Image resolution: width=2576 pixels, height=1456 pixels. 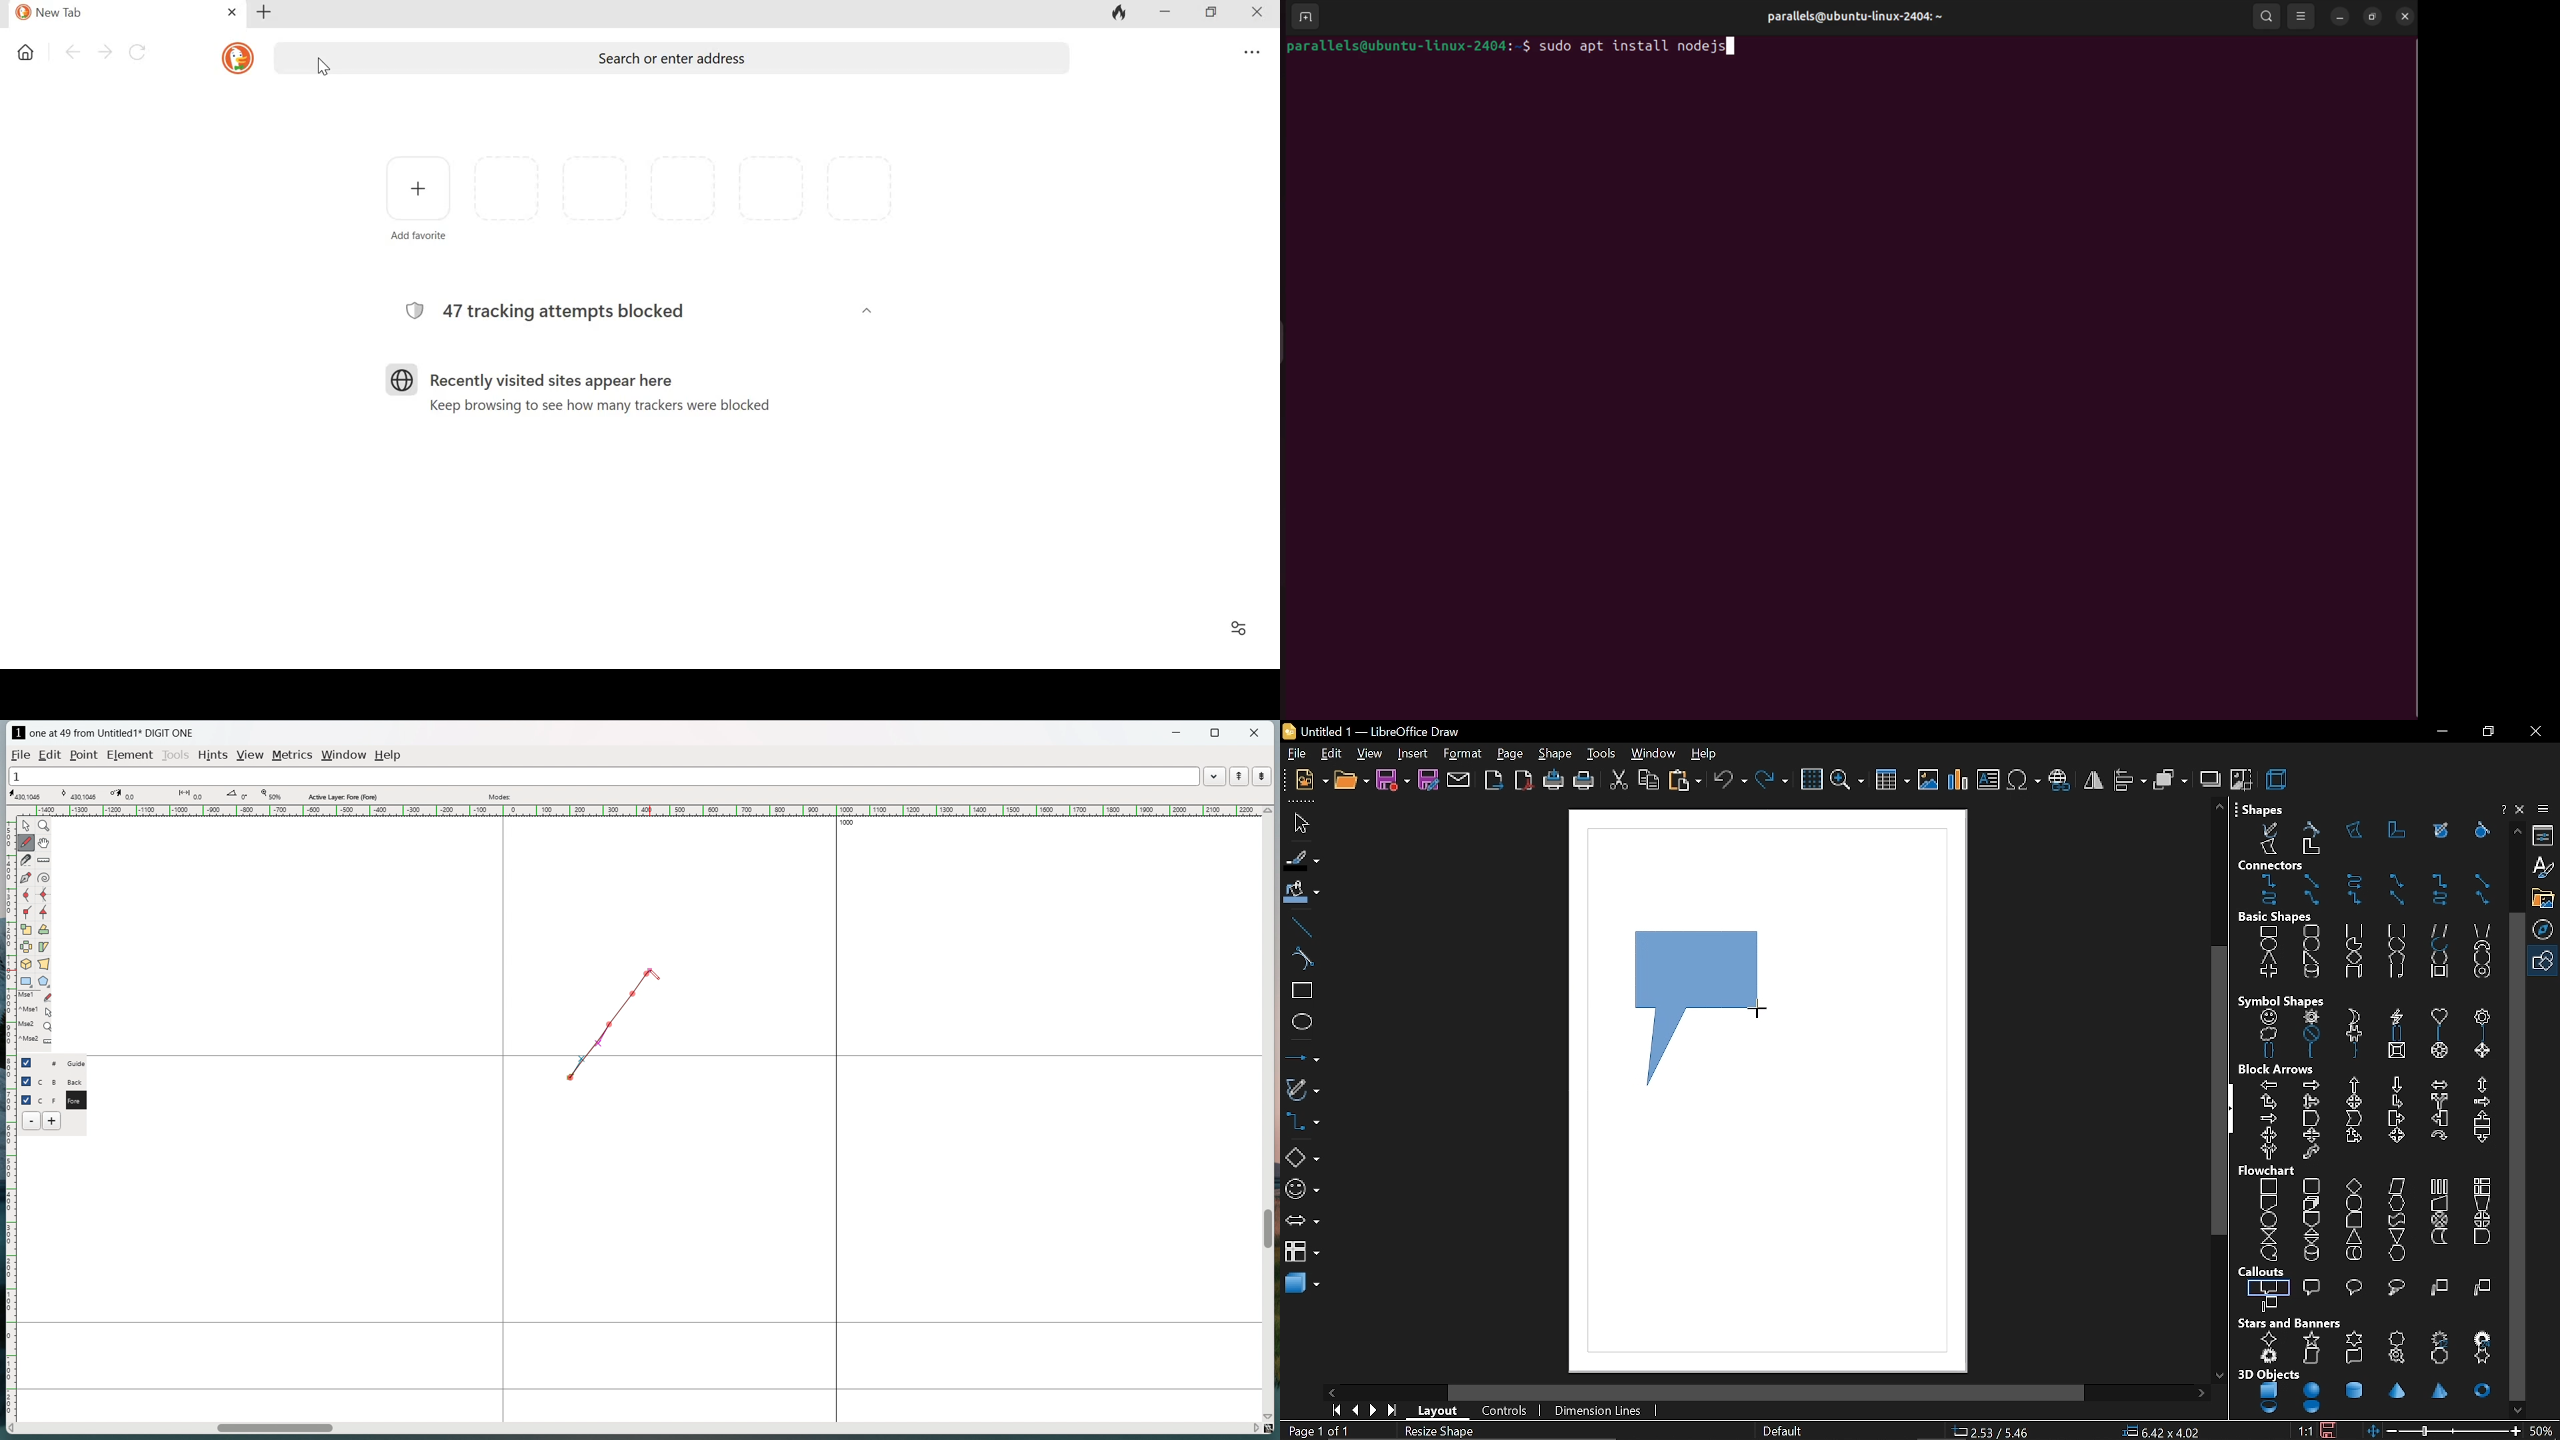 I want to click on line, so click(x=1299, y=925).